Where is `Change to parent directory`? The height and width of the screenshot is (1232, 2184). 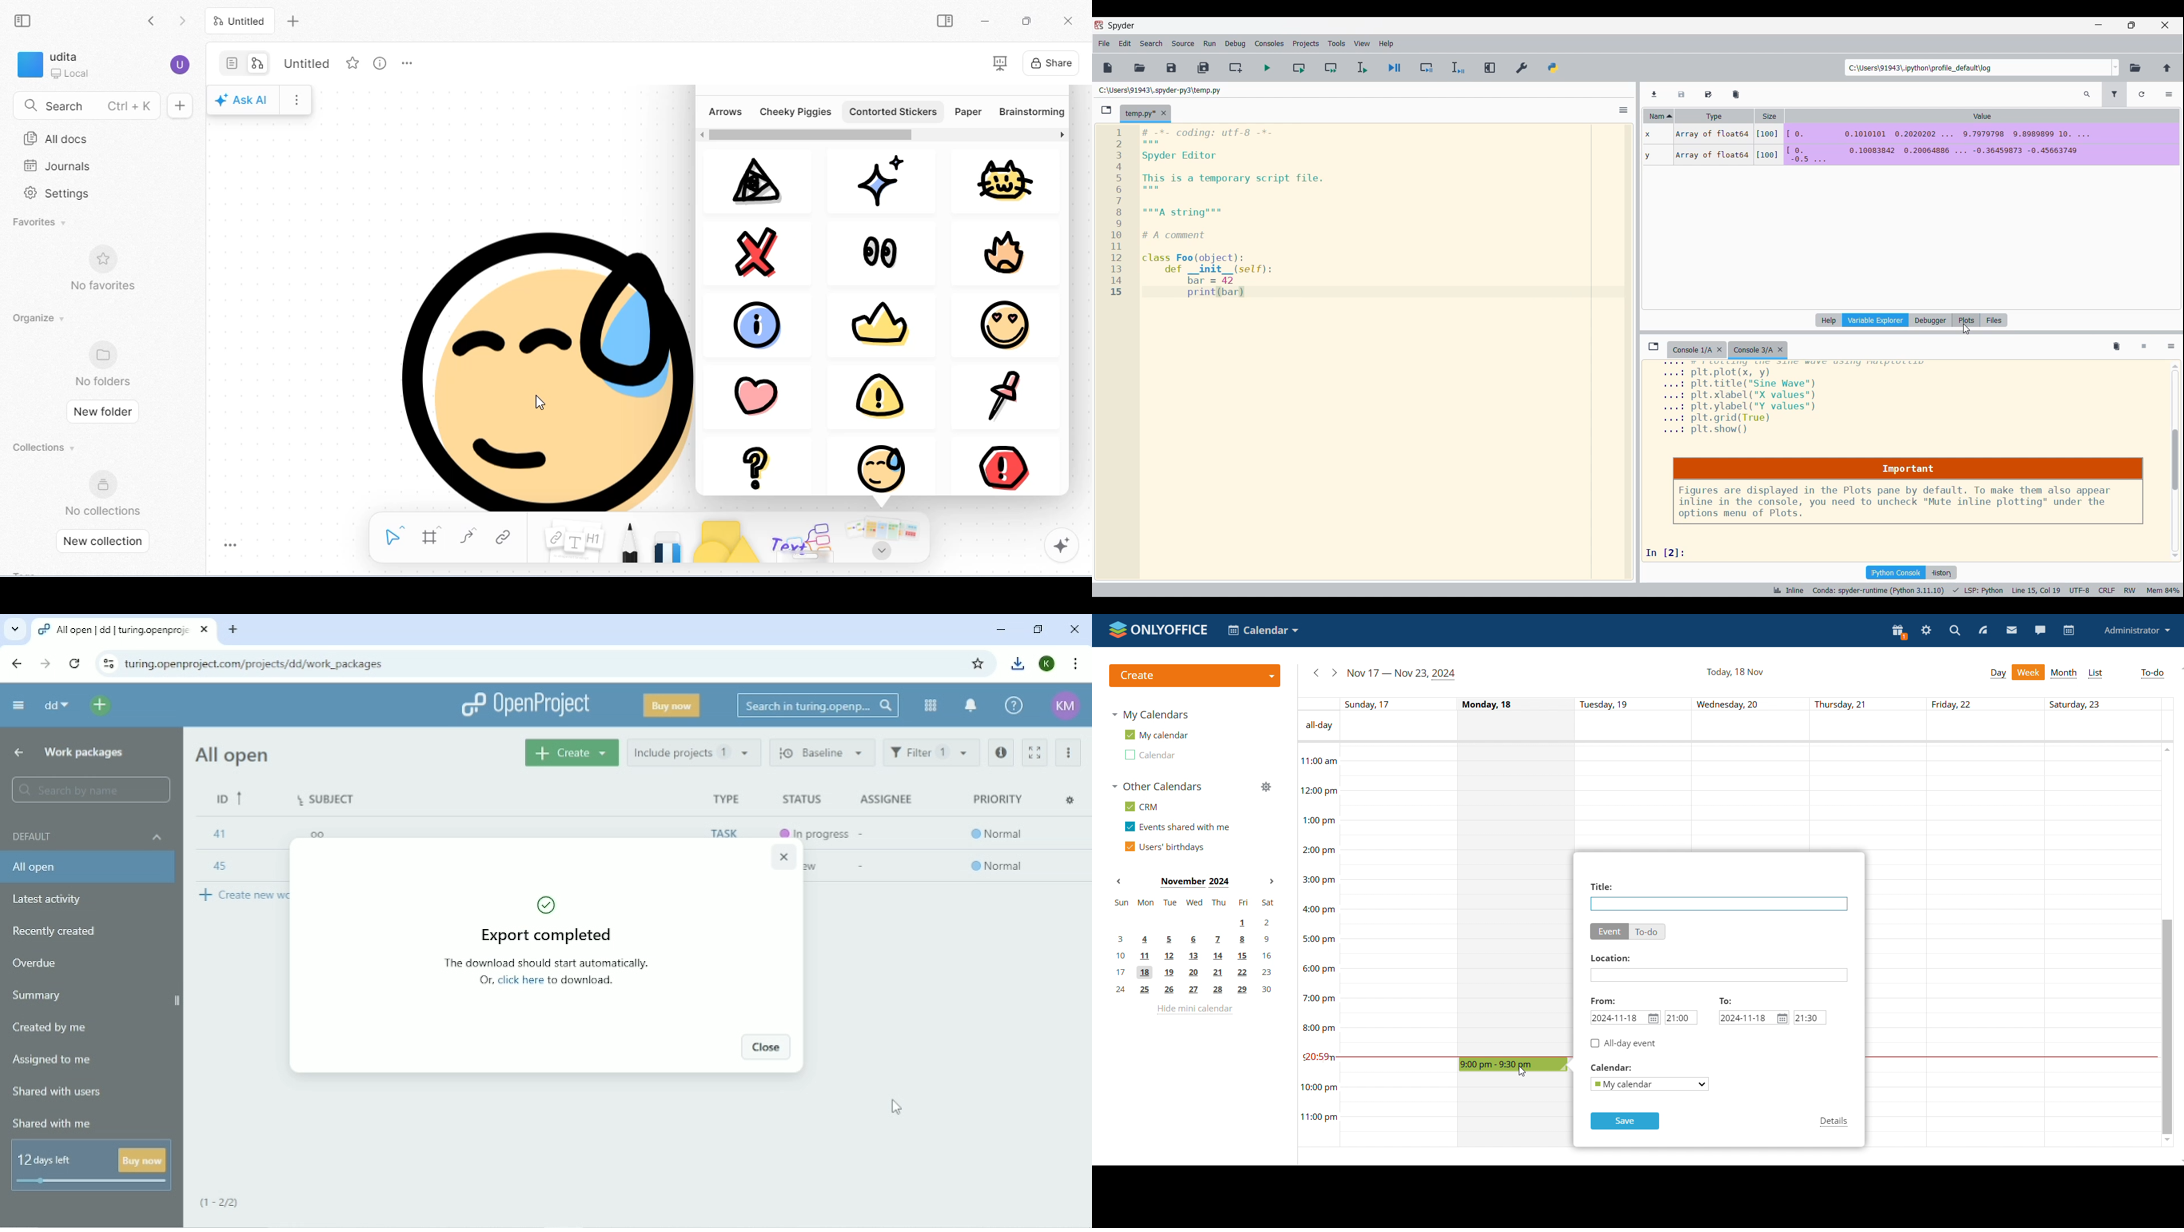
Change to parent directory is located at coordinates (2168, 68).